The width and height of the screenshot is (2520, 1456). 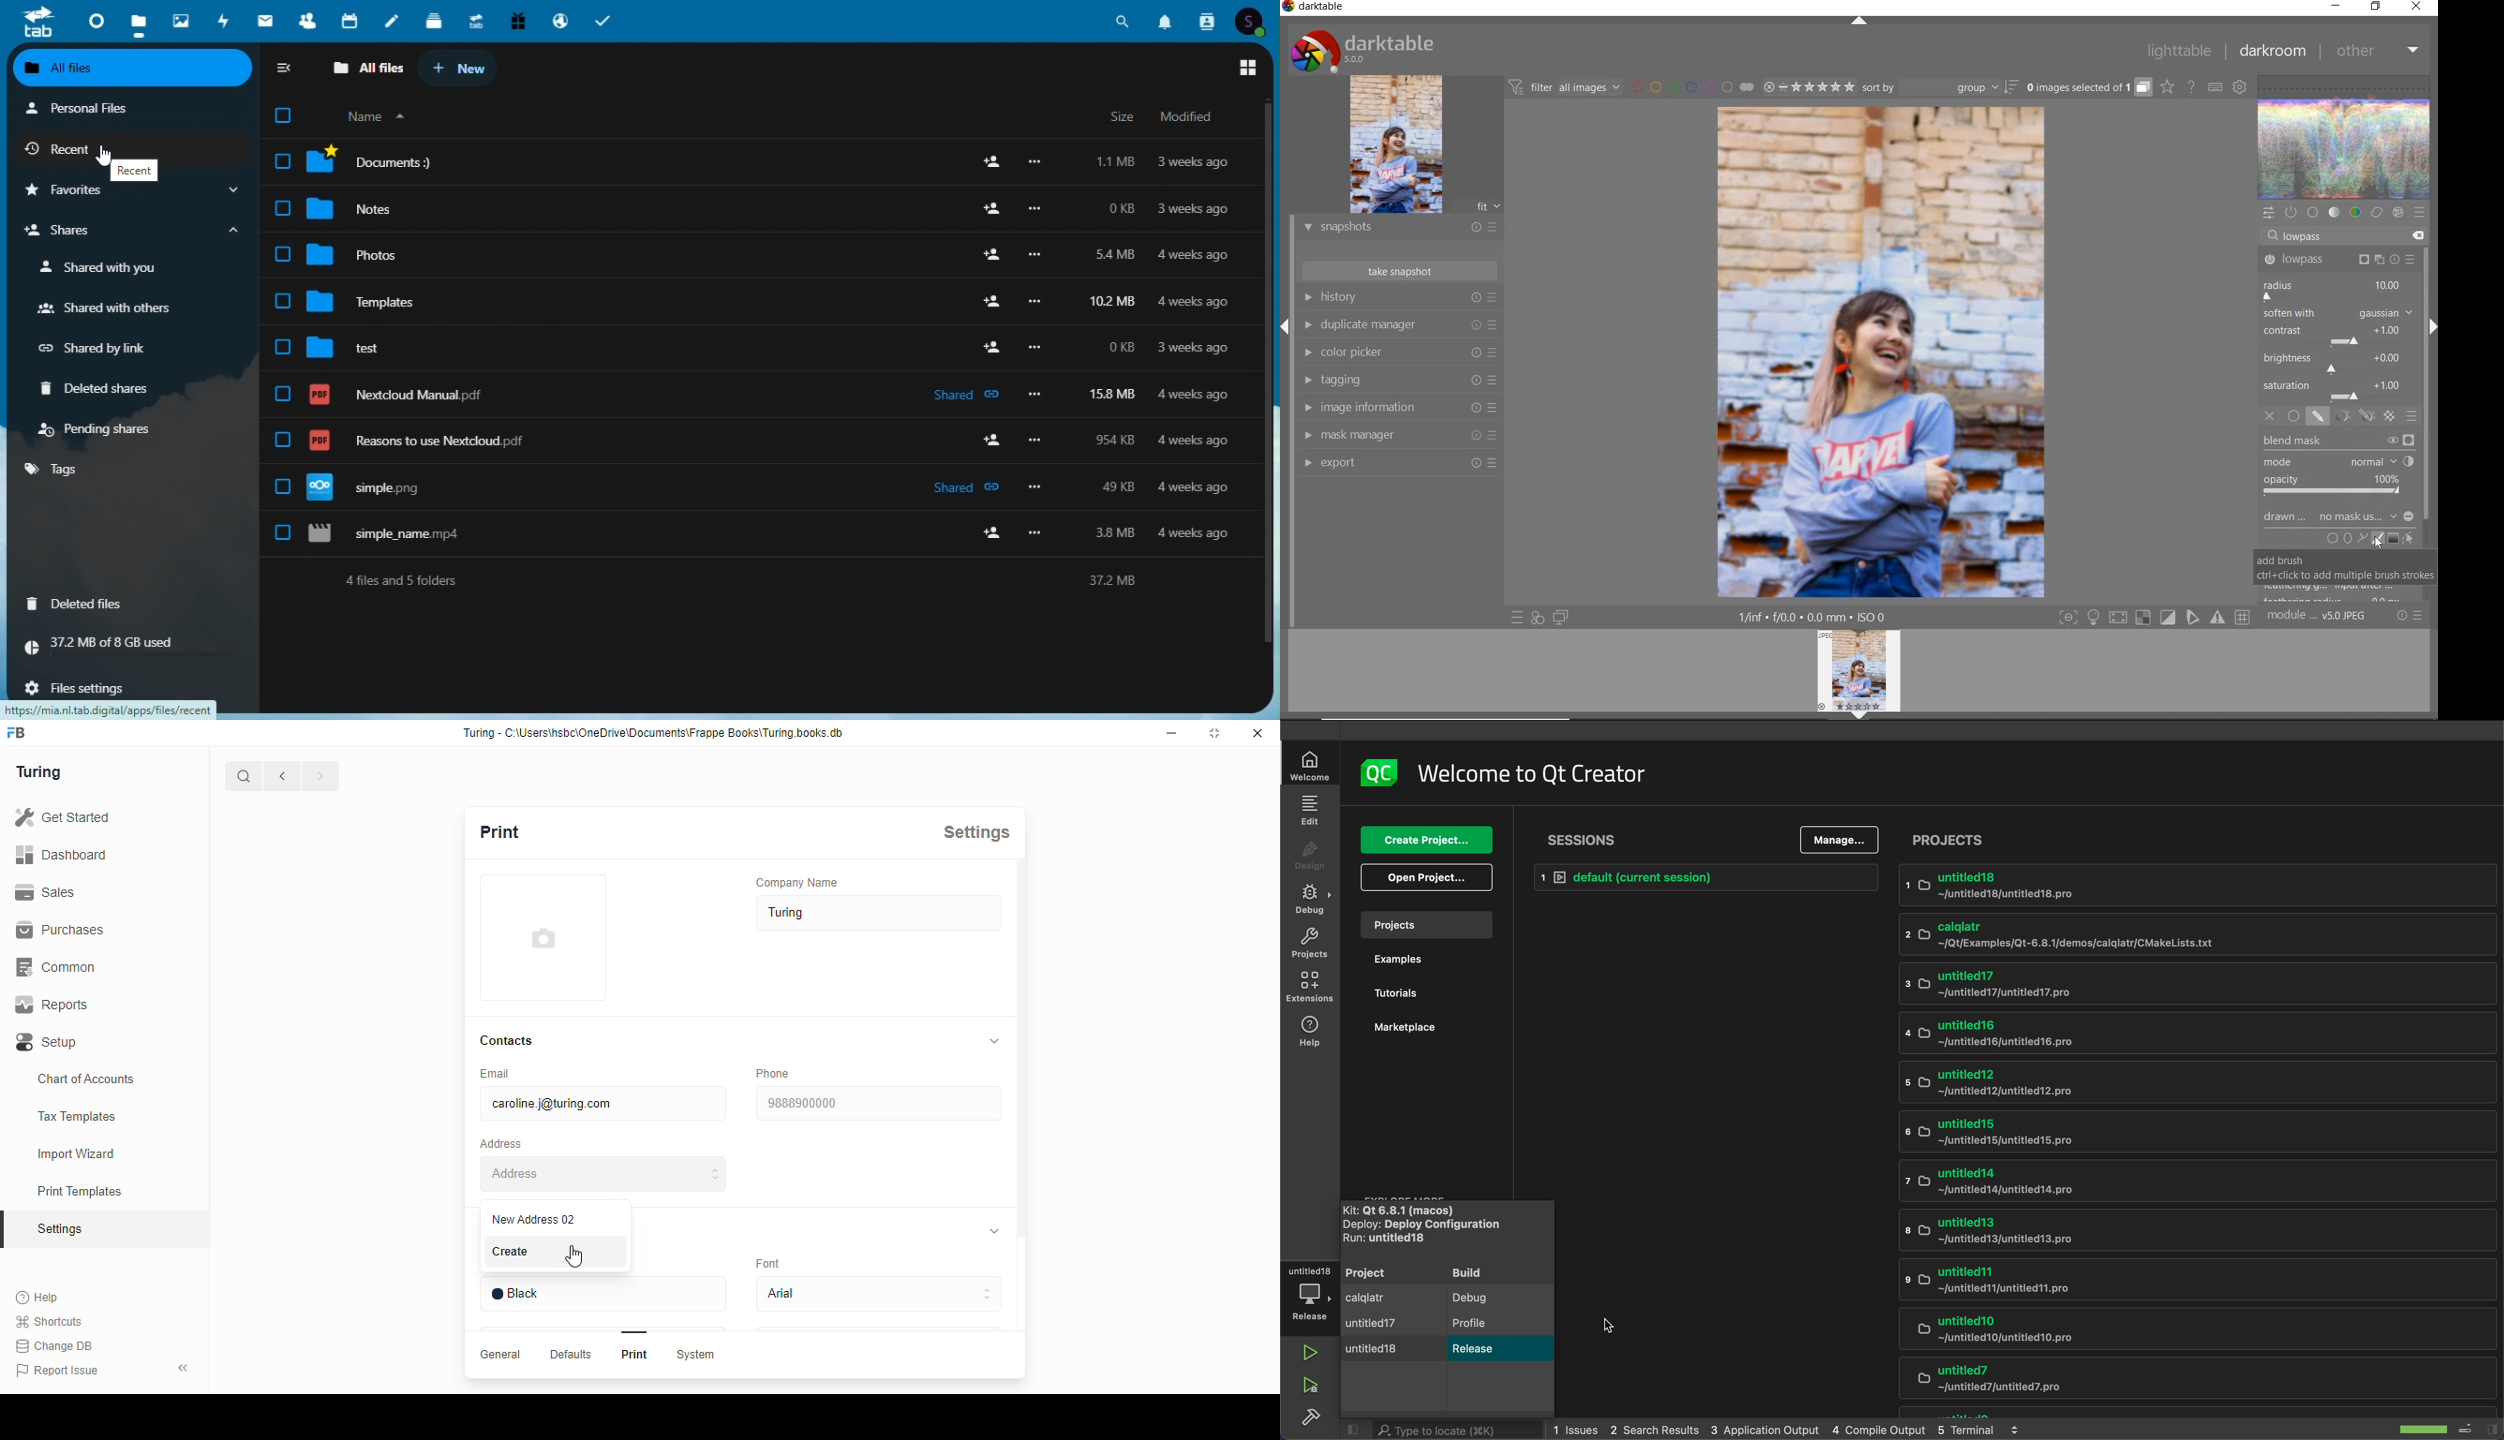 I want to click on Dashboard, so click(x=94, y=19).